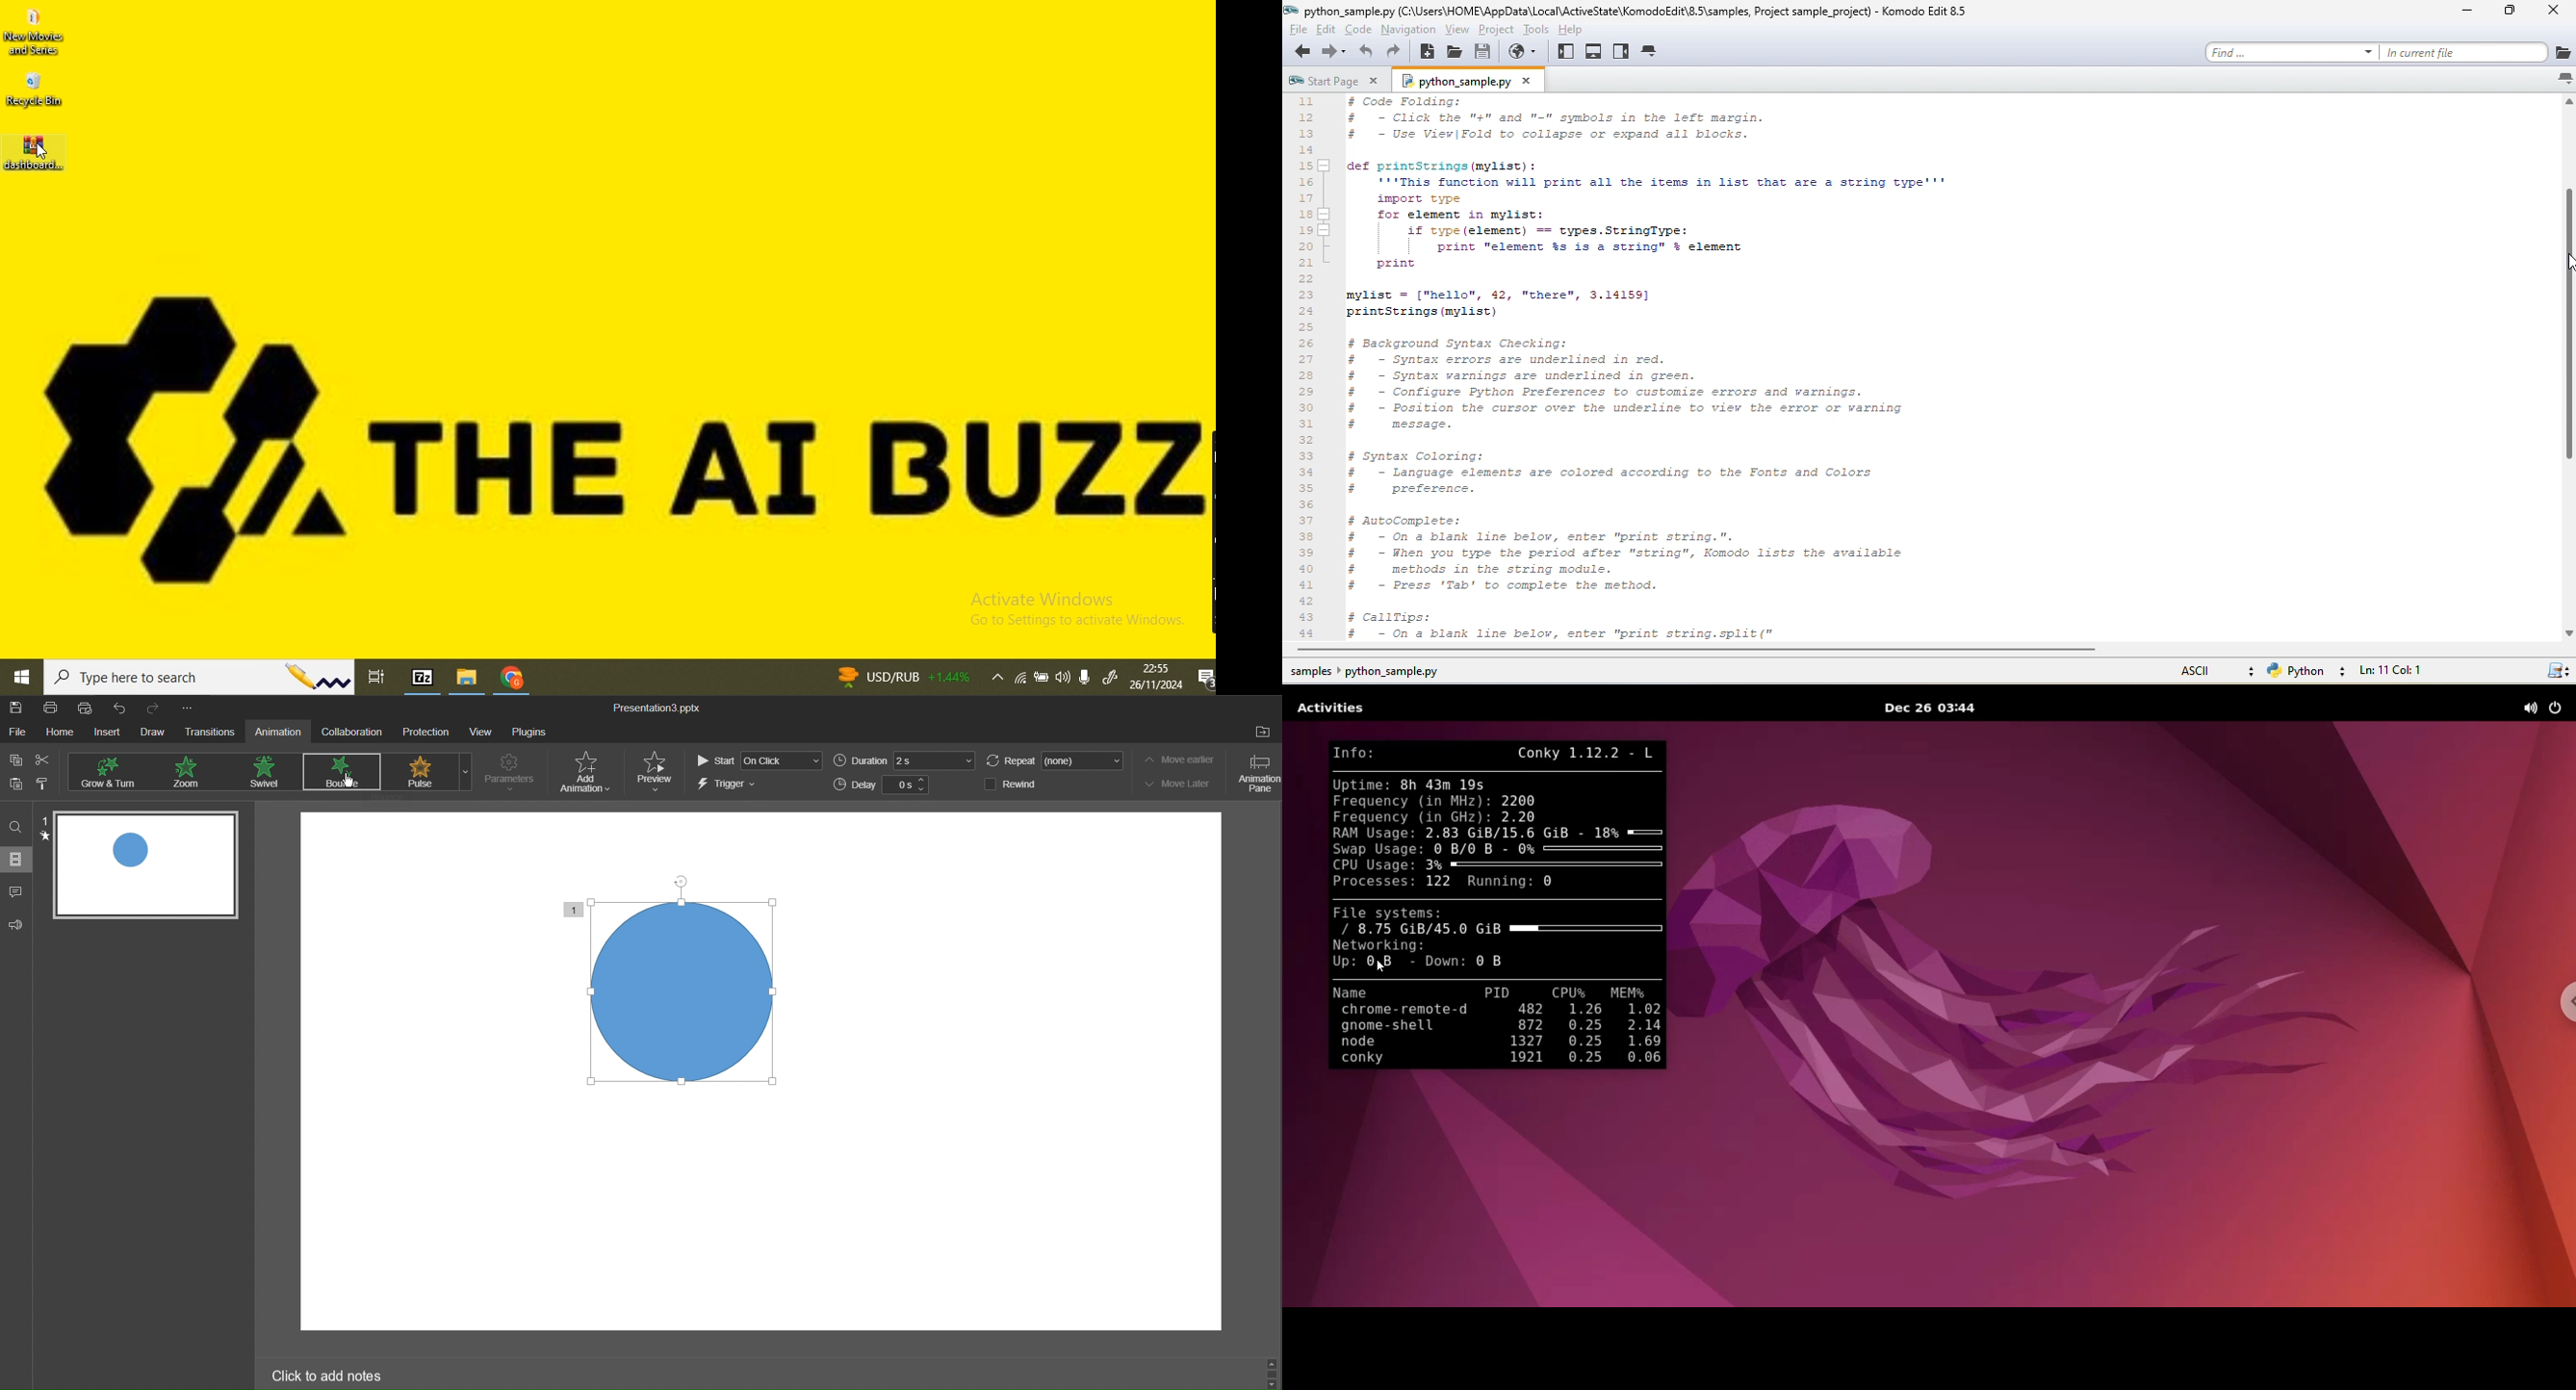 The image size is (2576, 1400). Describe the element at coordinates (860, 761) in the screenshot. I see `Duration:` at that location.